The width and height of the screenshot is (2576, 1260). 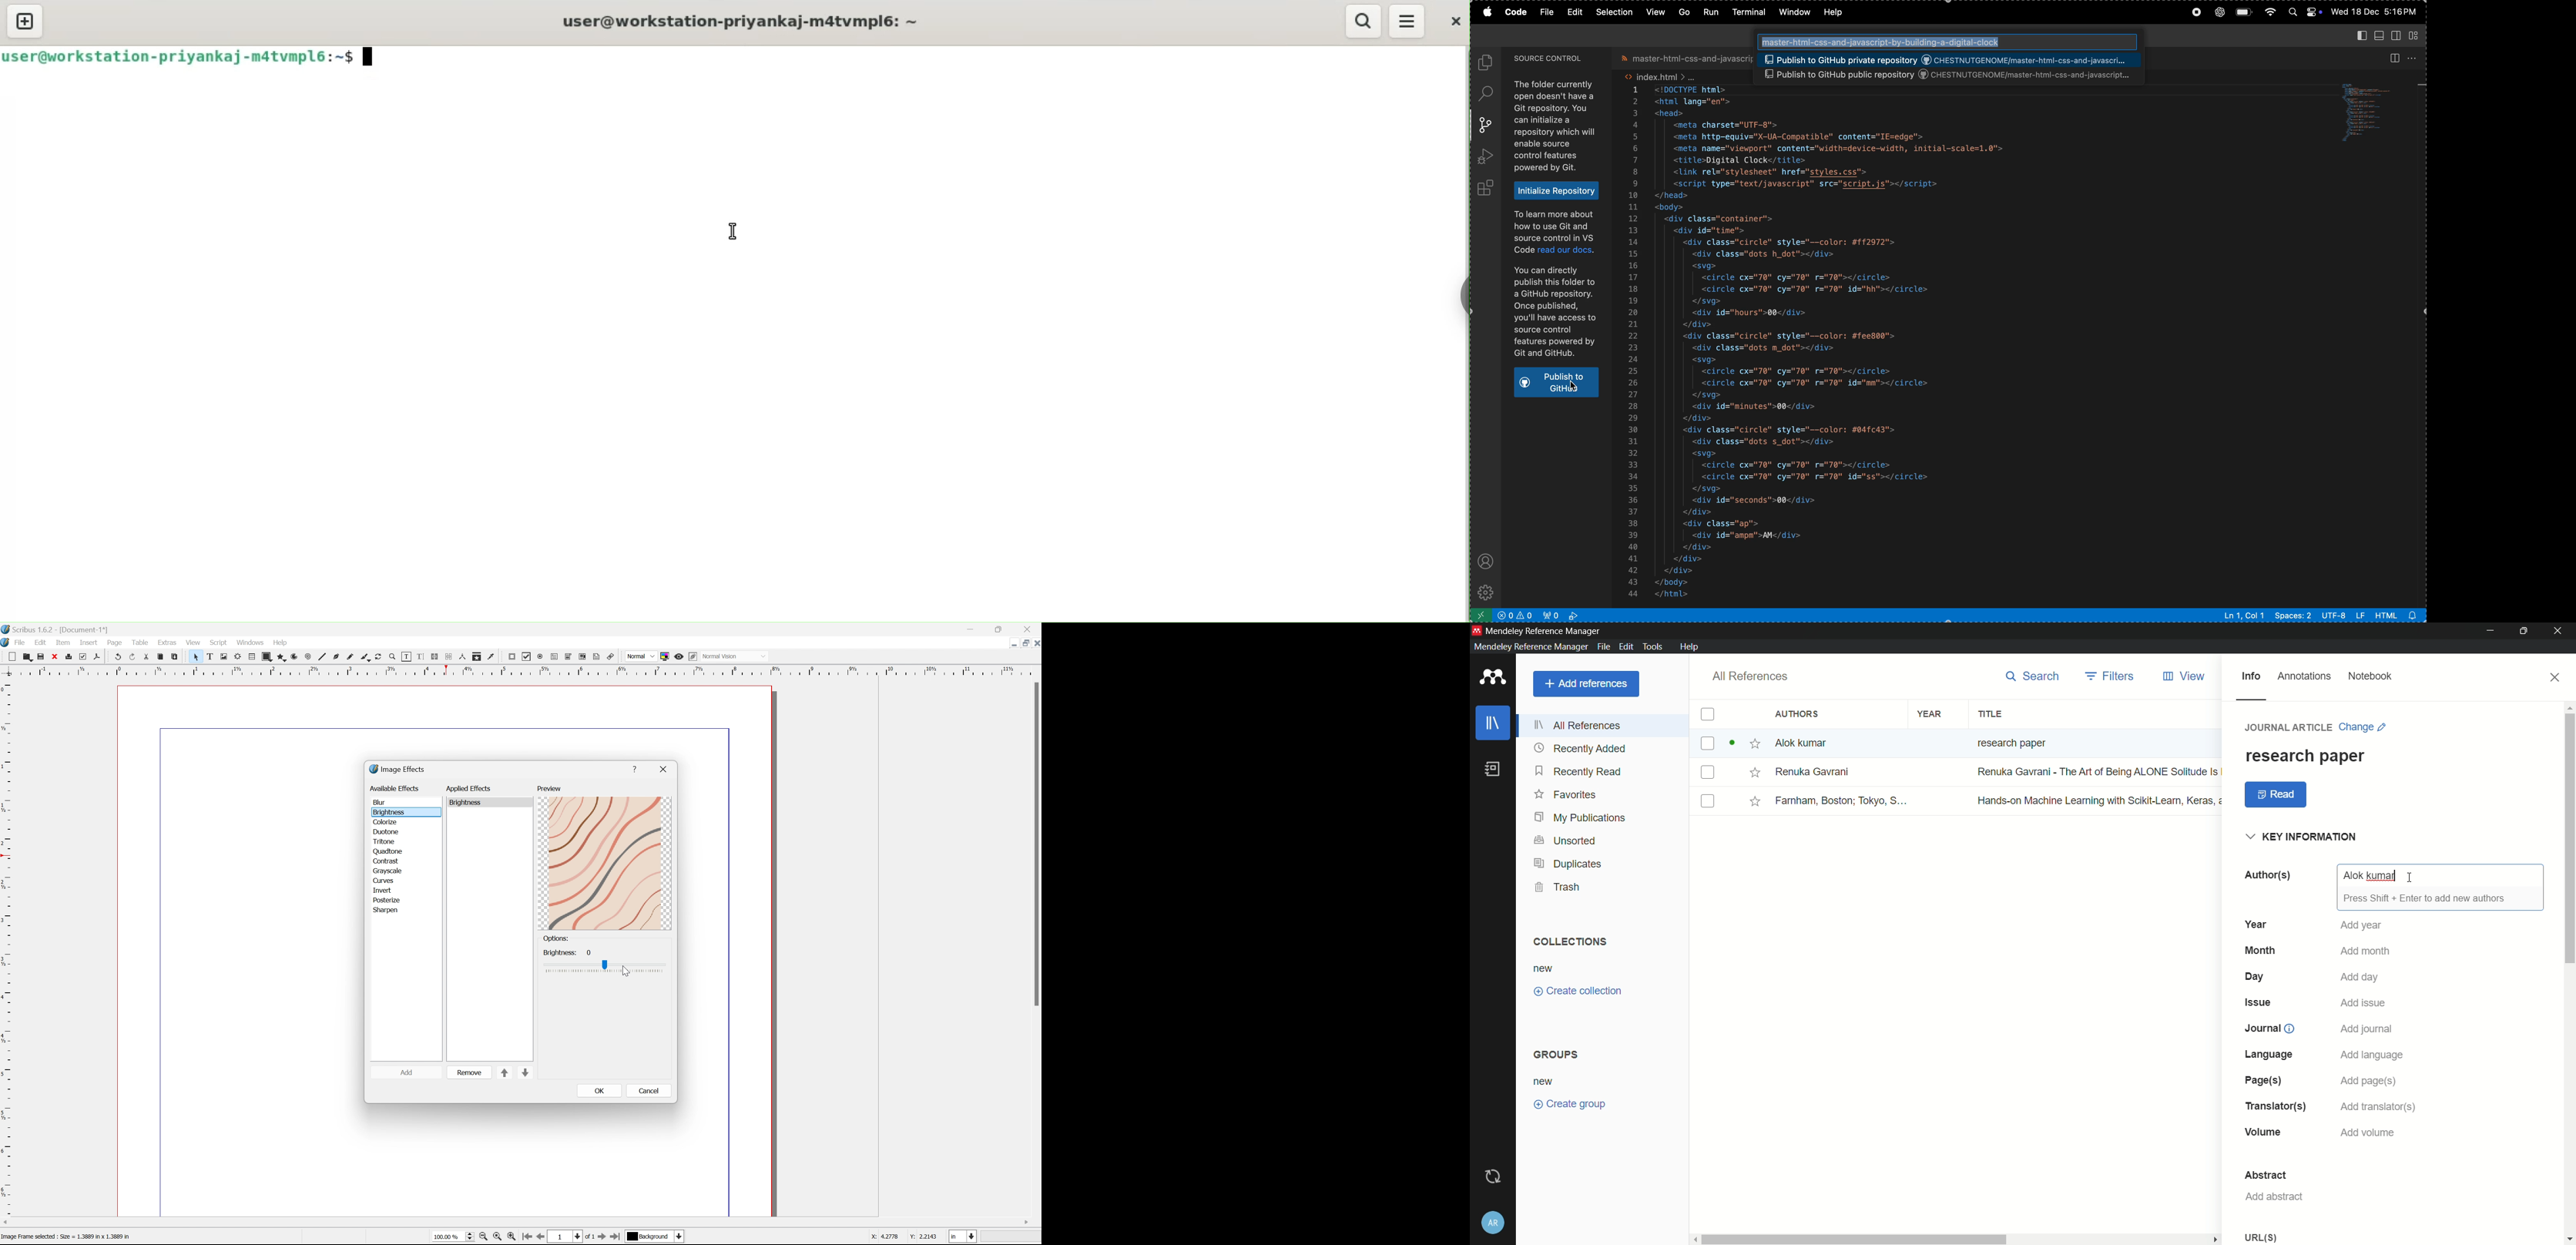 What do you see at coordinates (1013, 645) in the screenshot?
I see `Restore Down` at bounding box center [1013, 645].